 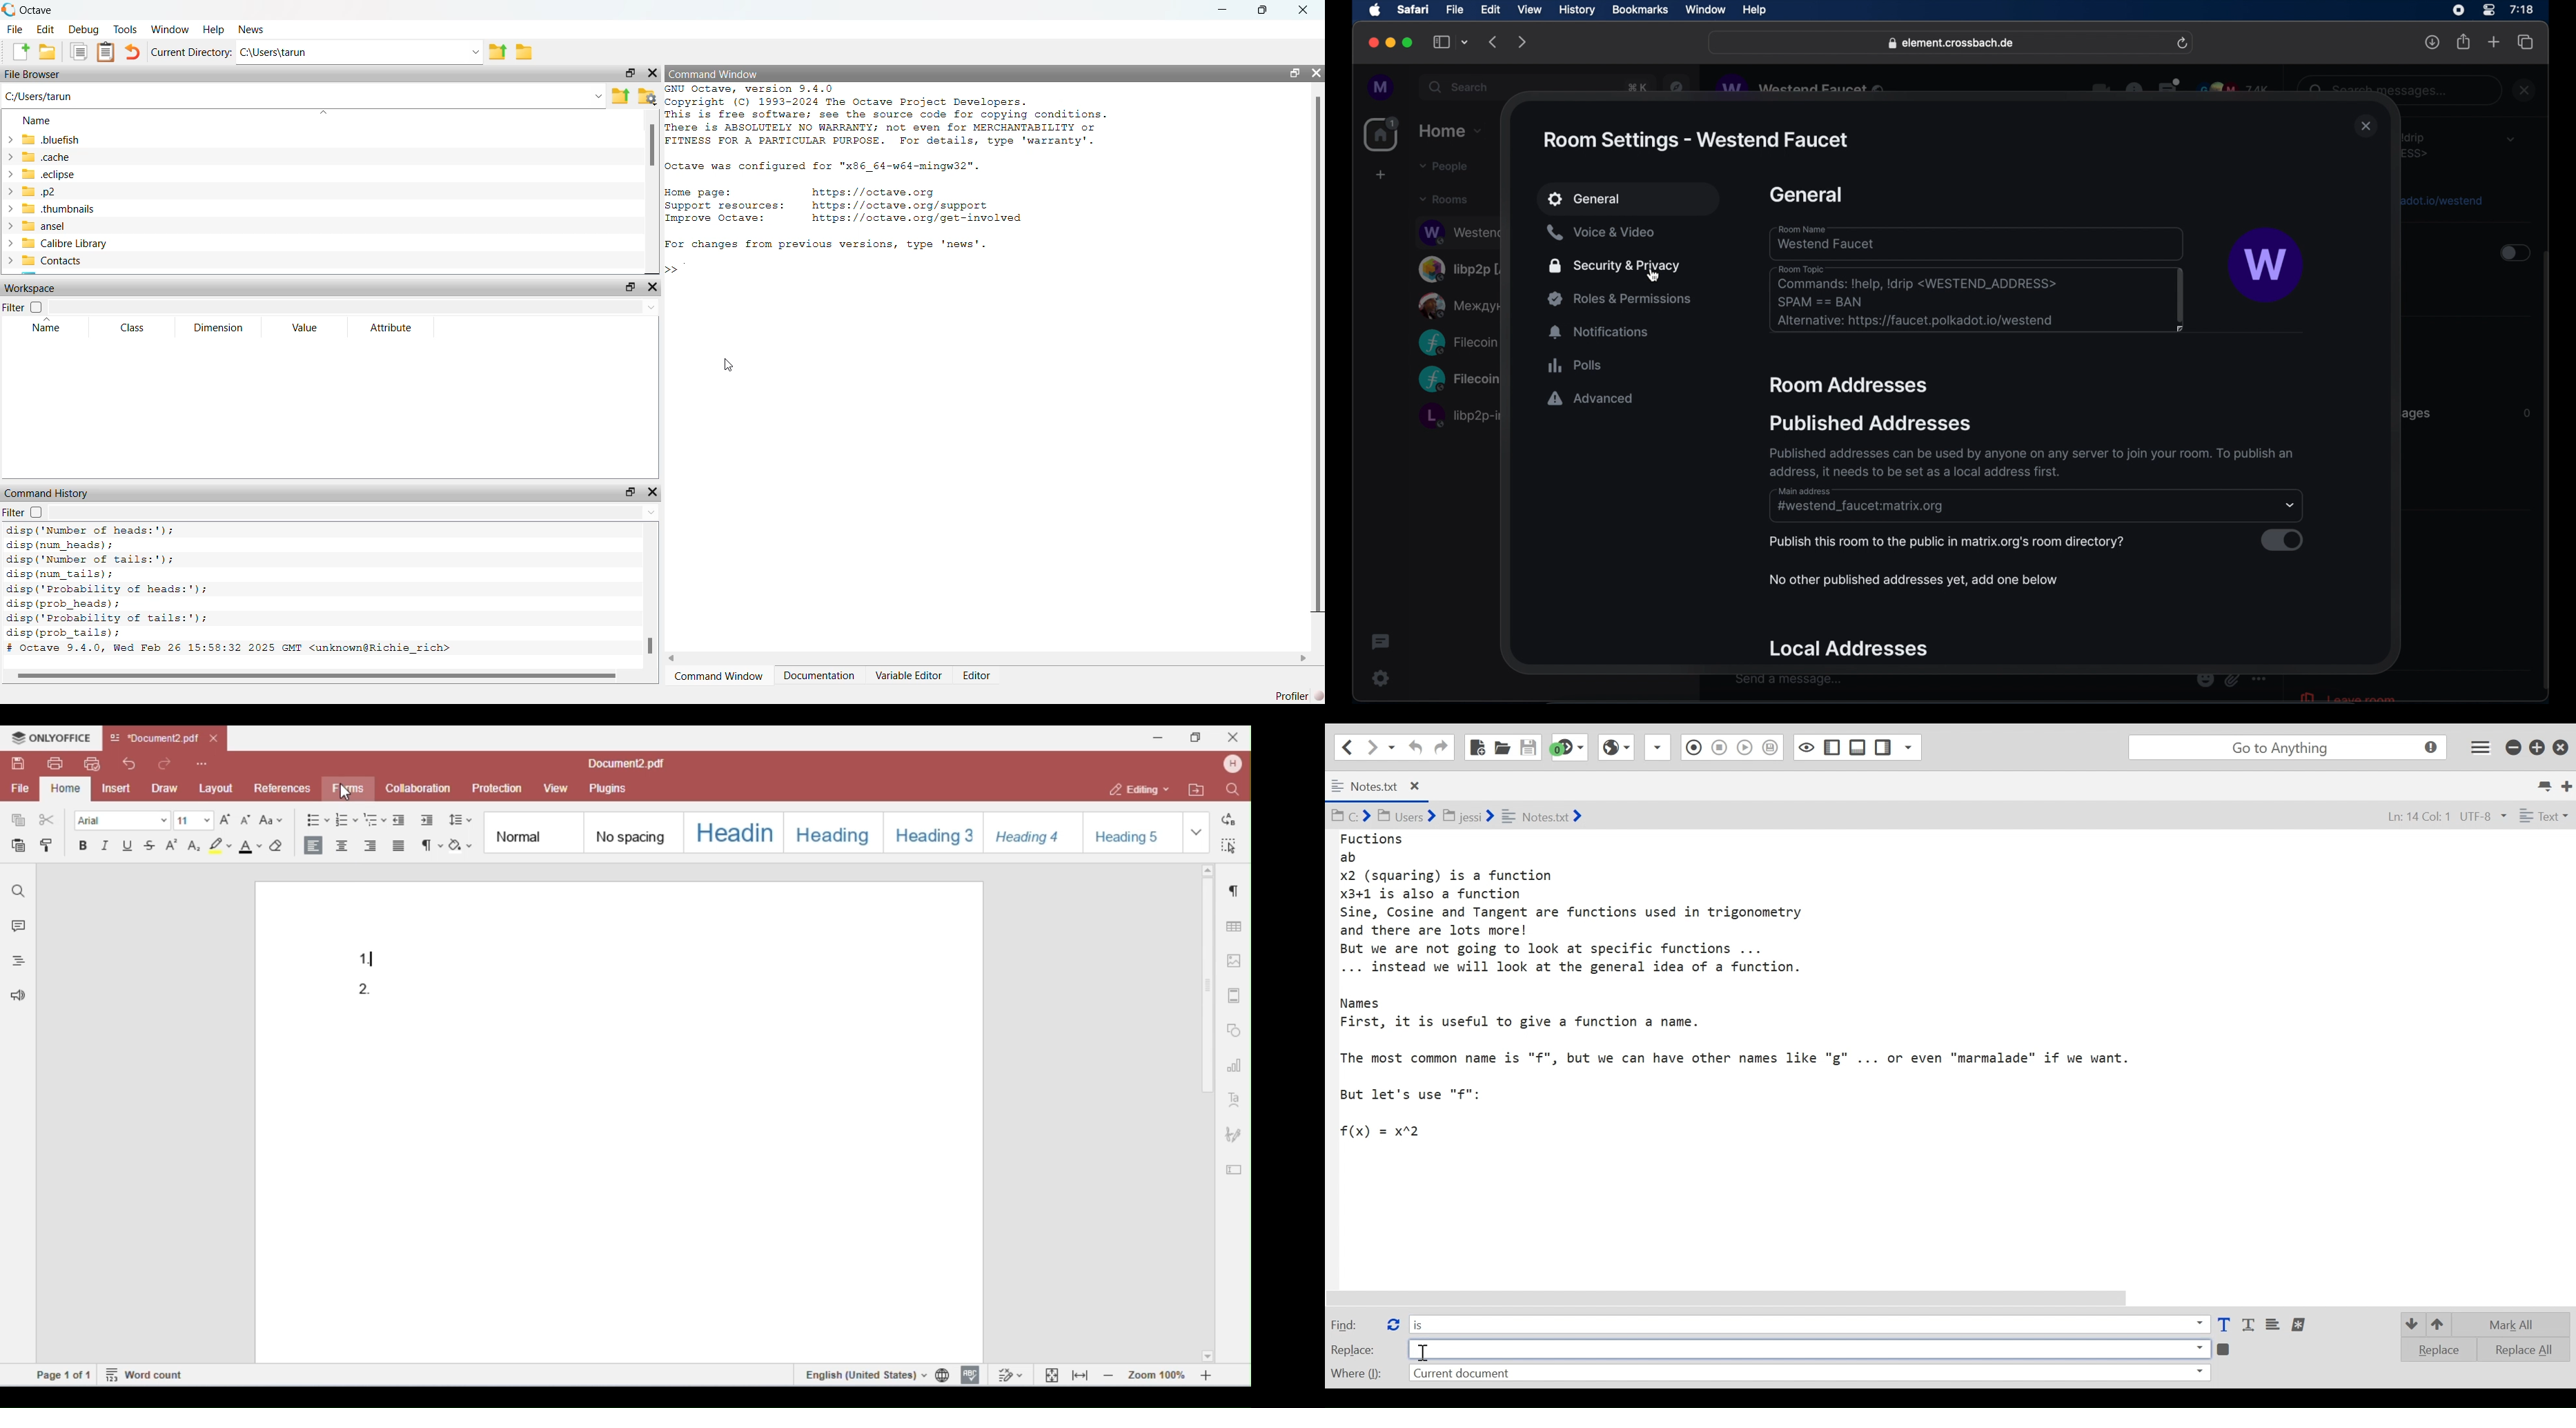 I want to click on Workspace, so click(x=31, y=289).